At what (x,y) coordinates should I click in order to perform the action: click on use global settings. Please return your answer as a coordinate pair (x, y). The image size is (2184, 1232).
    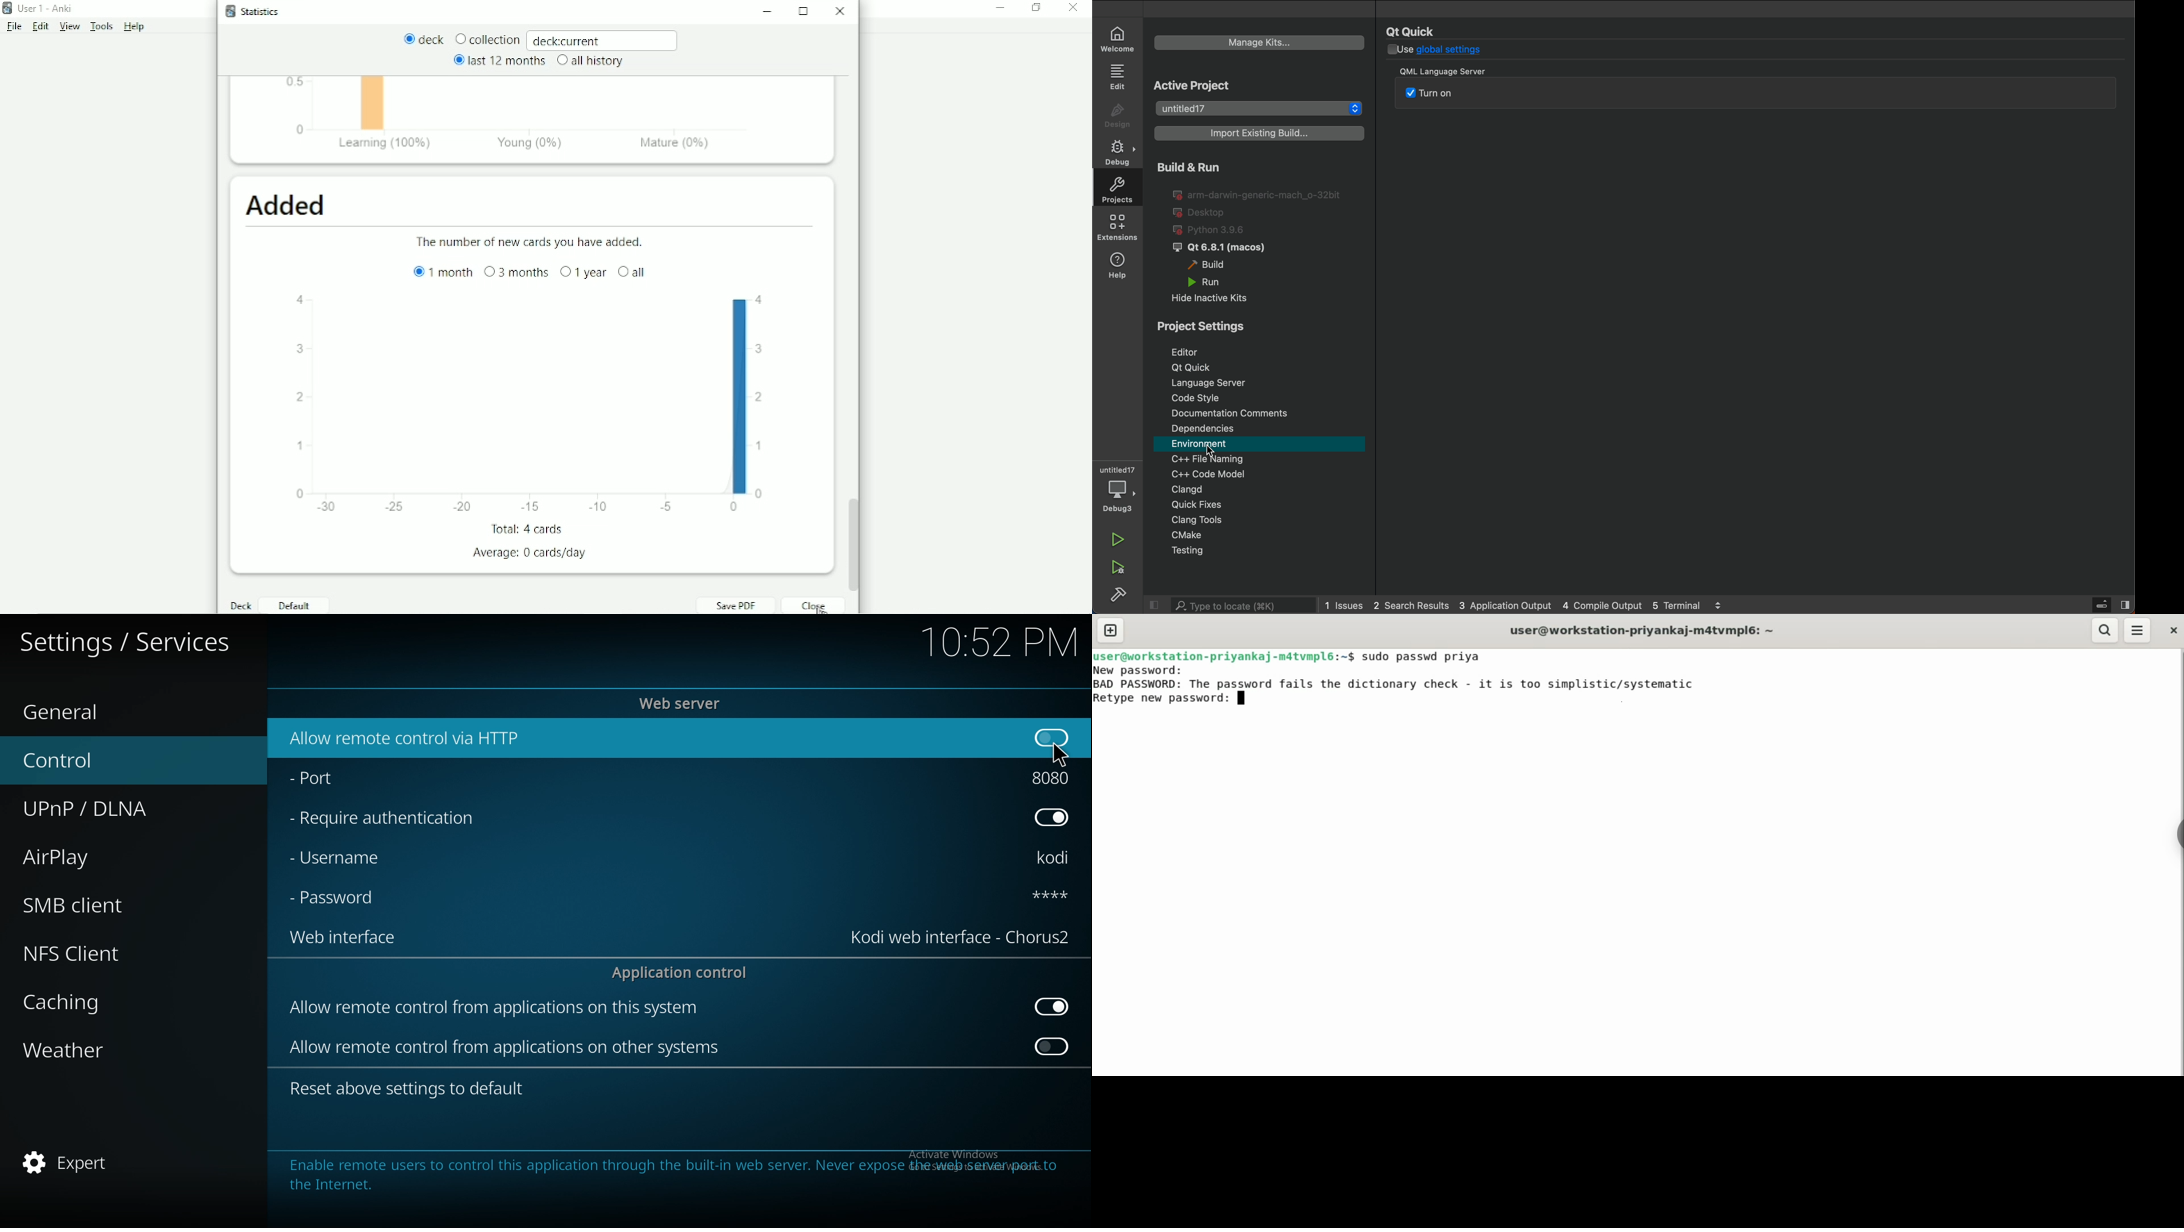
    Looking at the image, I should click on (1435, 51).